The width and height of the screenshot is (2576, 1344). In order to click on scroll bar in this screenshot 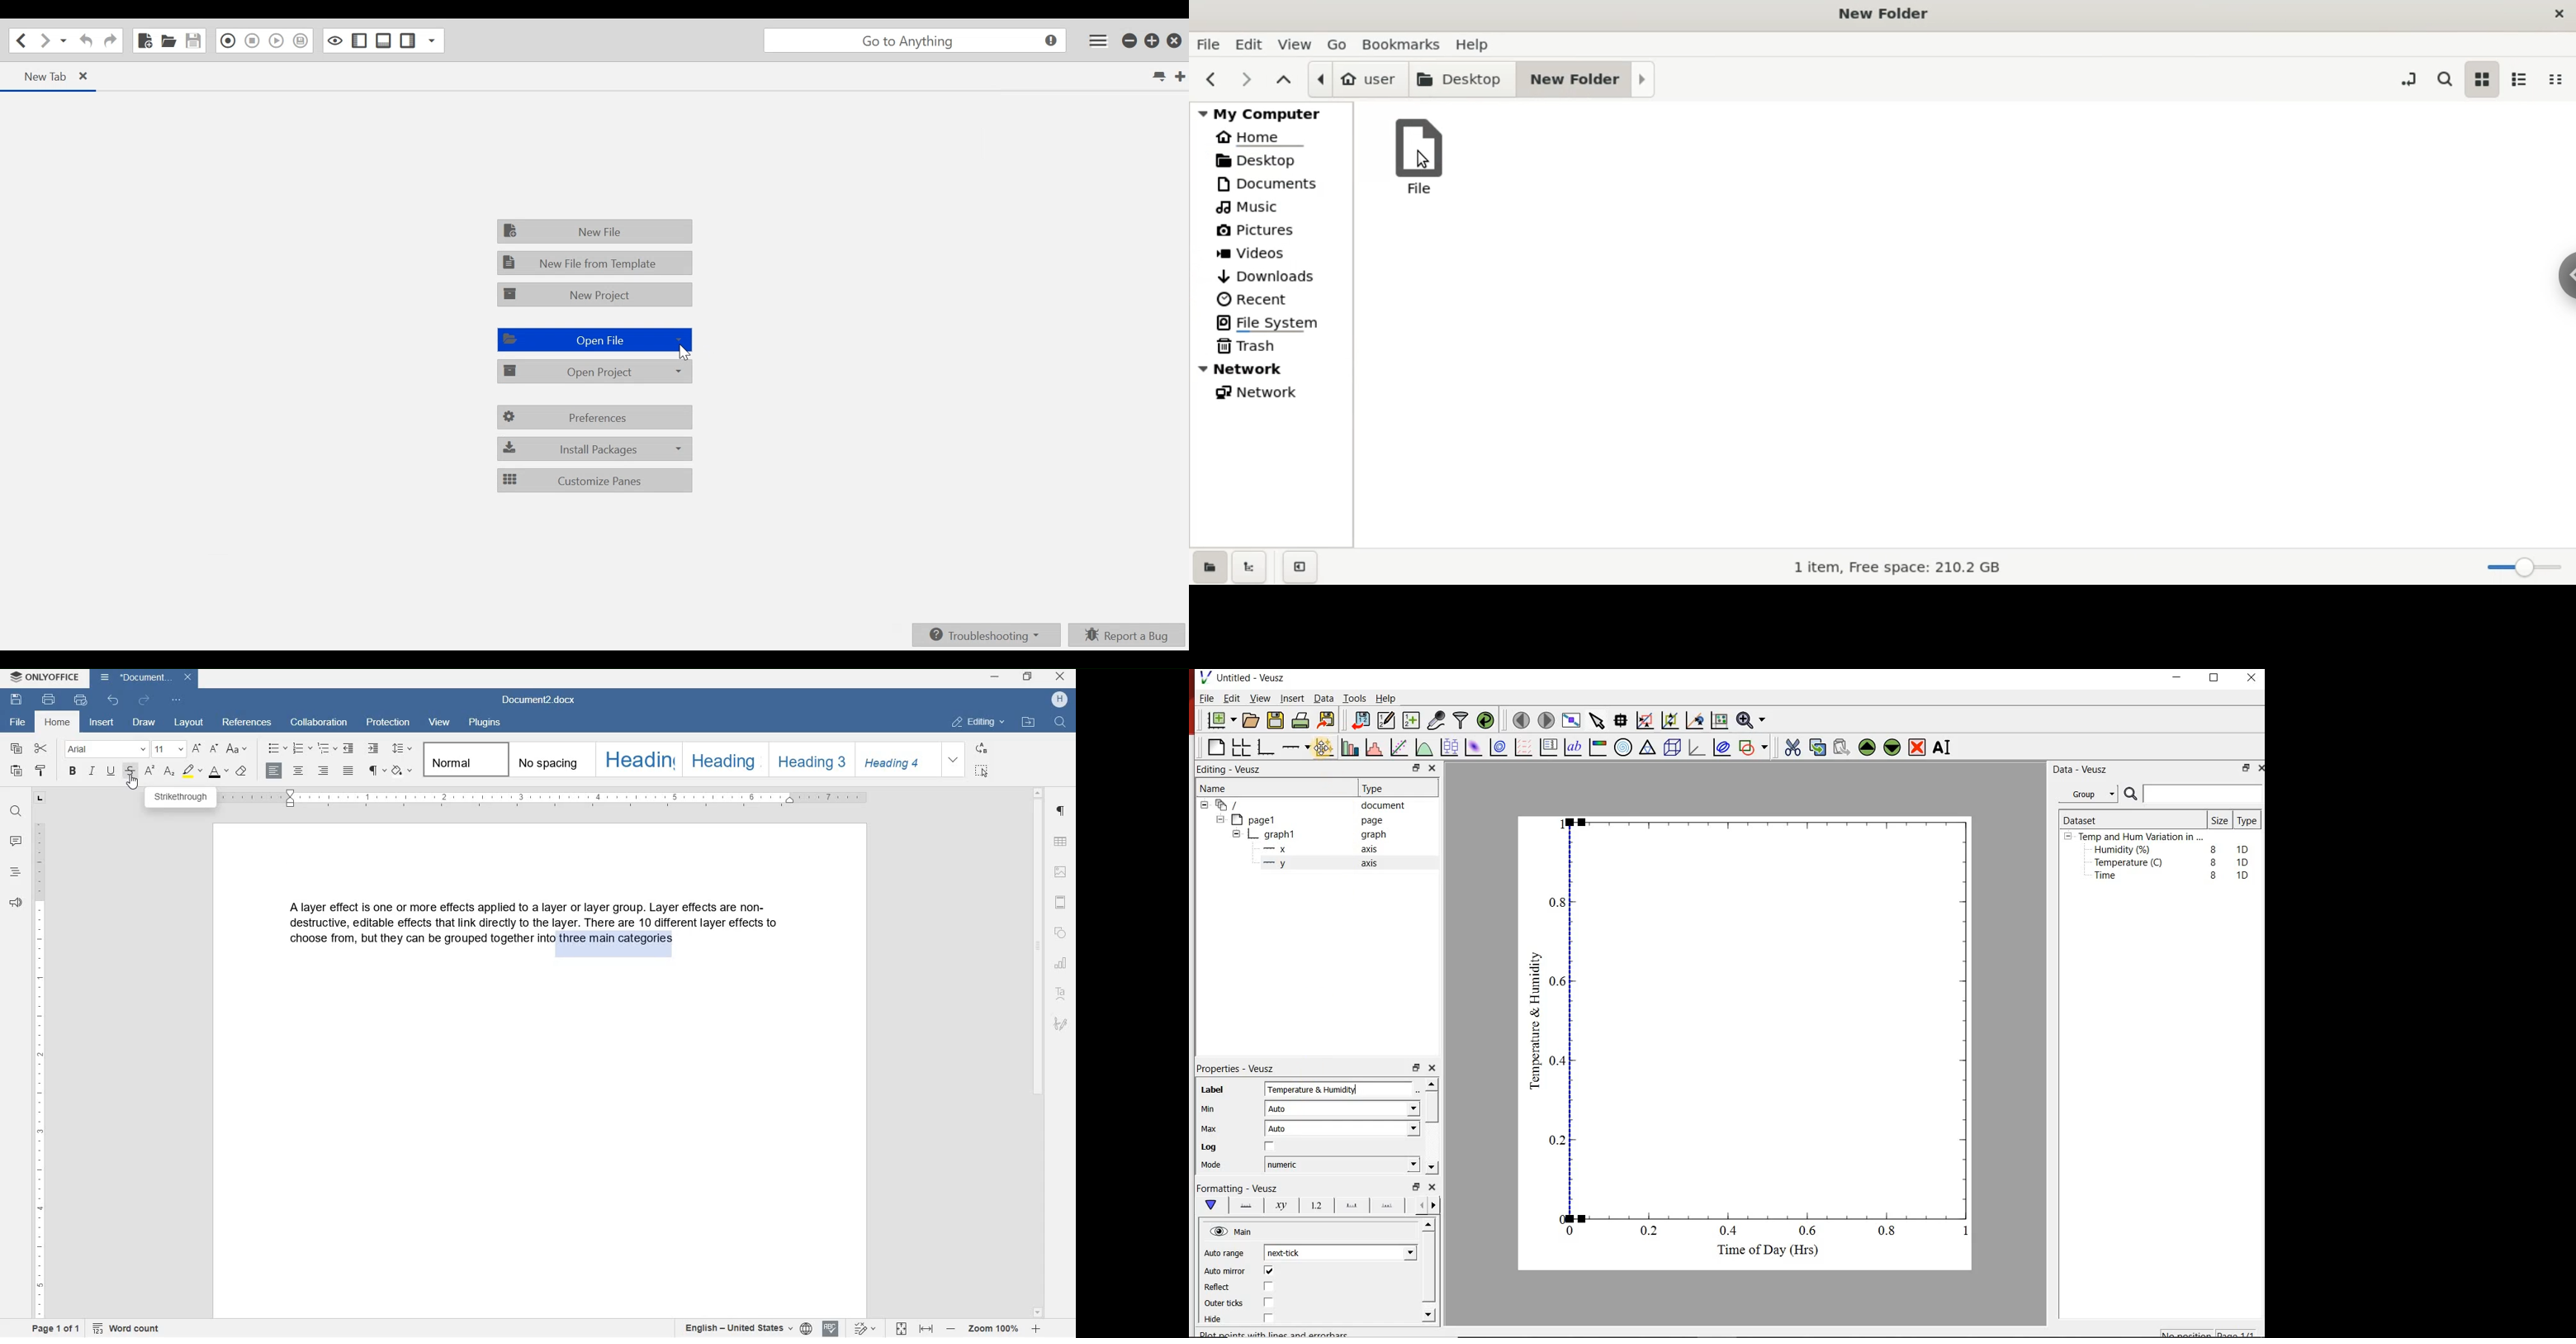, I will do `click(1434, 1125)`.